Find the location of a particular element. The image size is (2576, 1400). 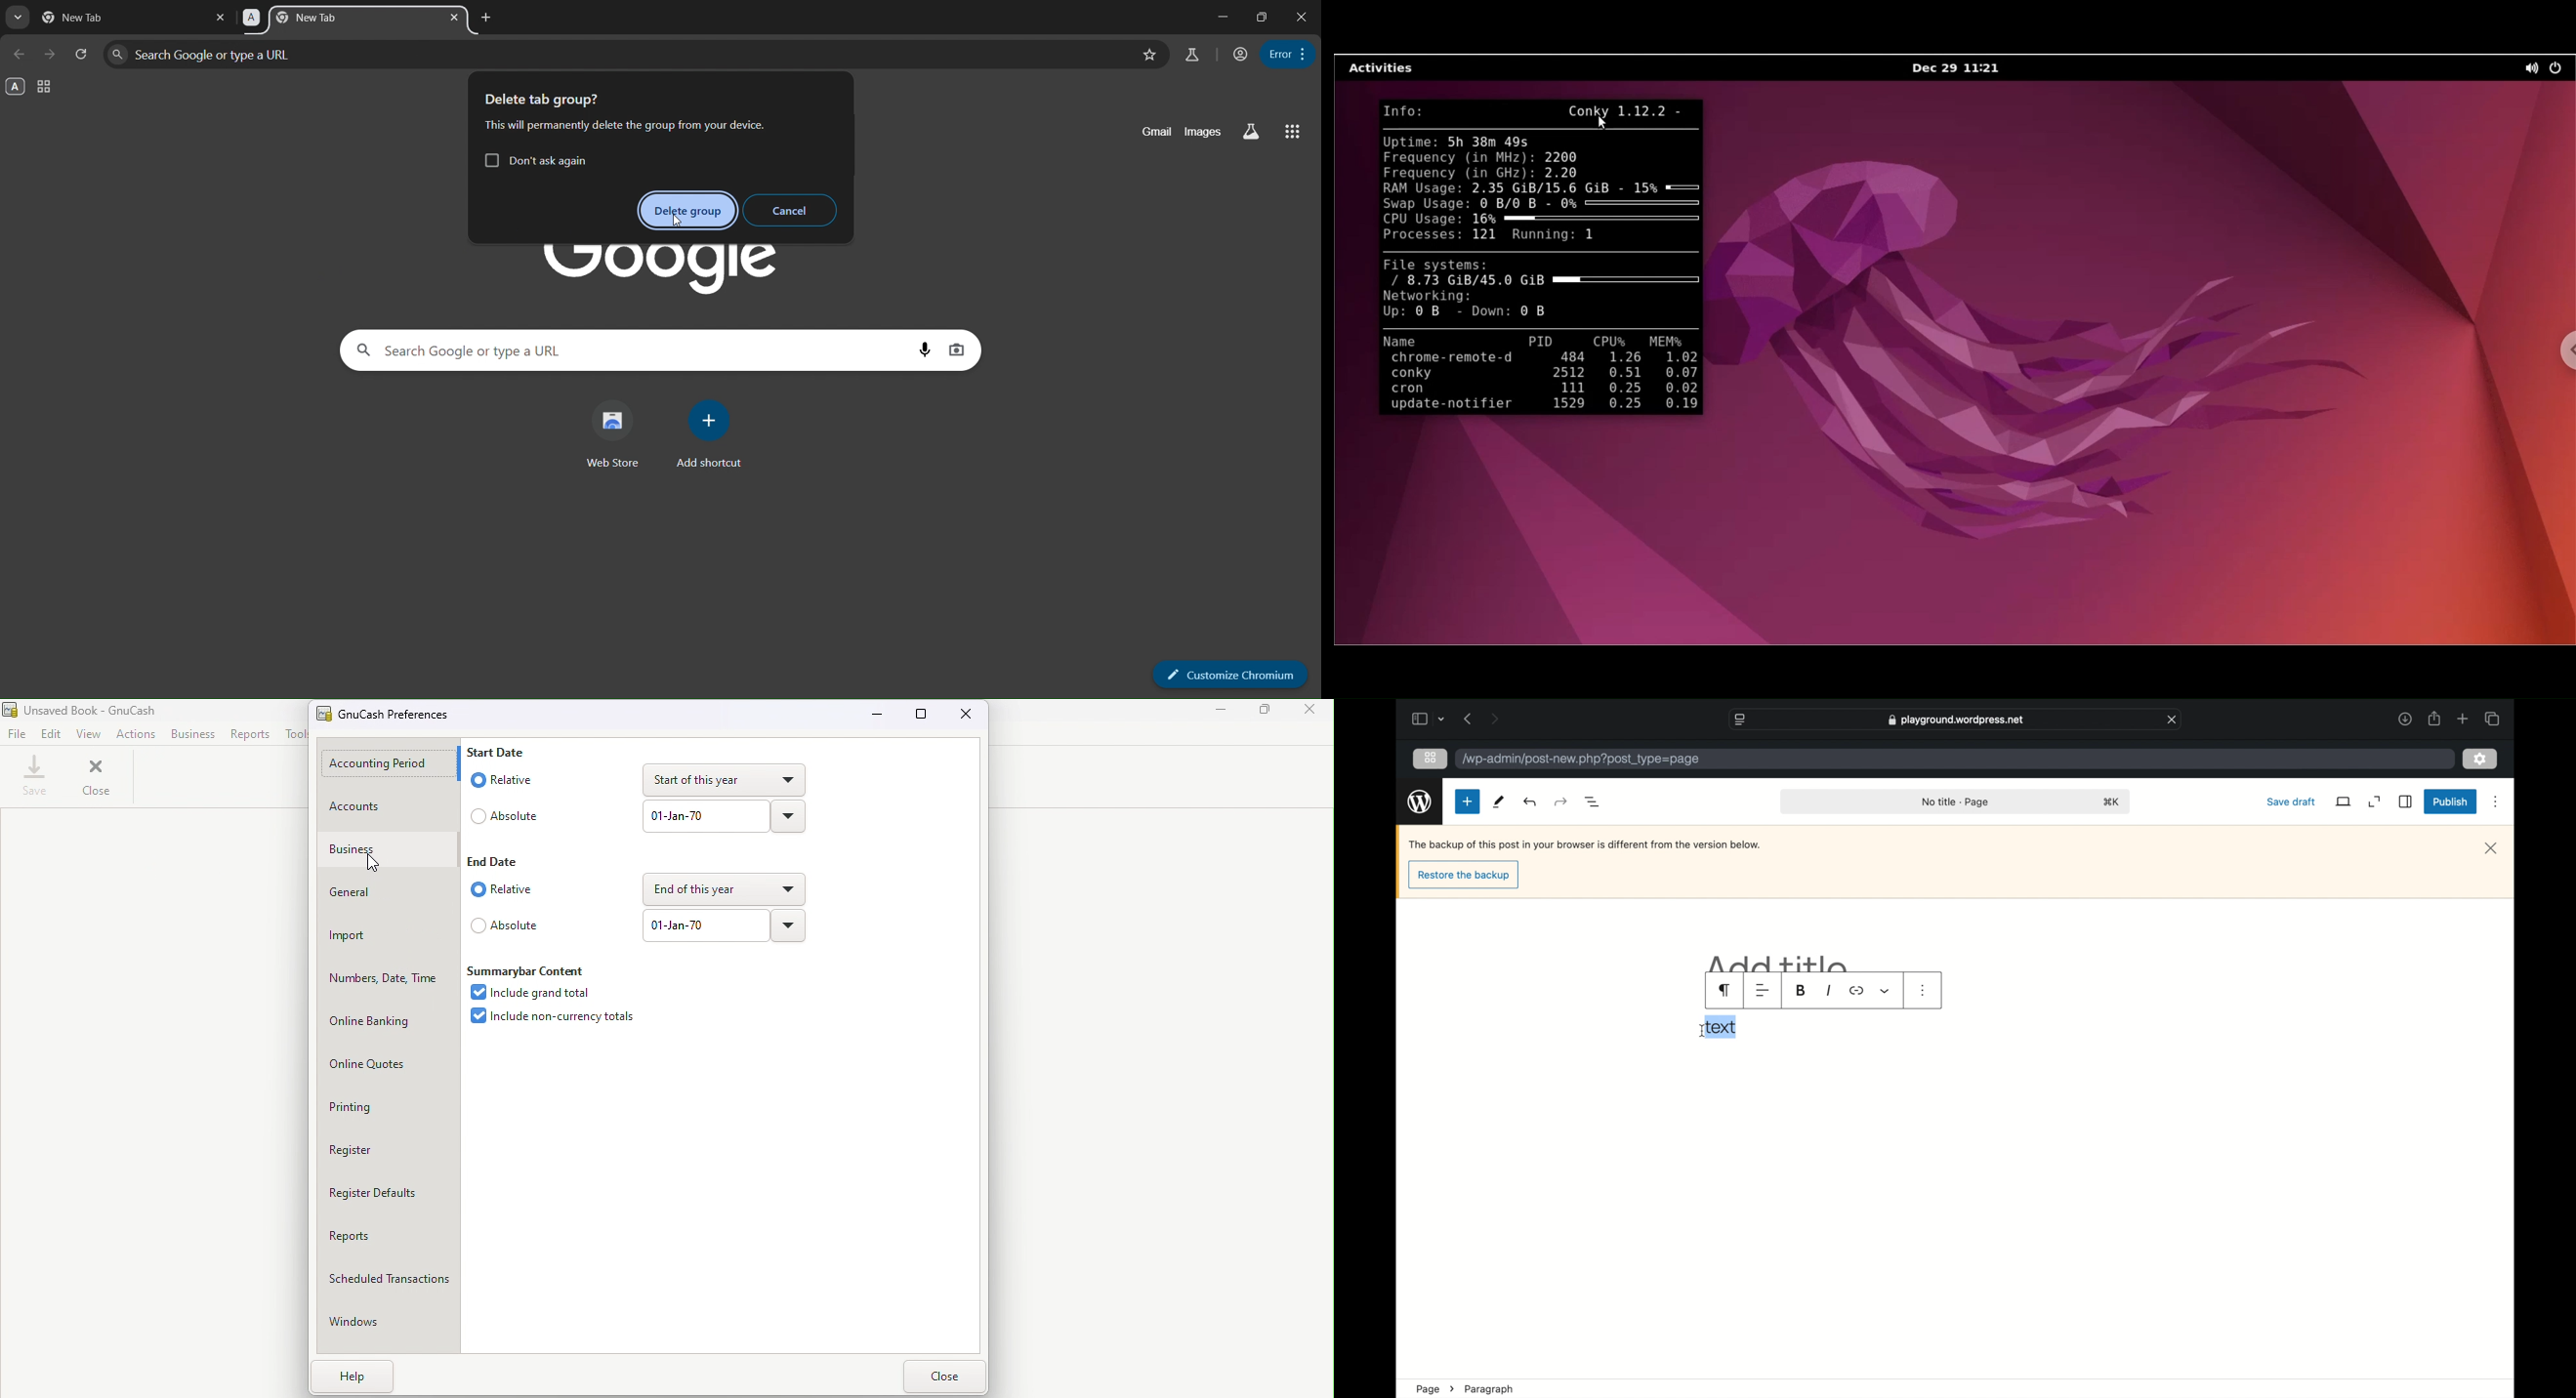

next page is located at coordinates (1494, 718).